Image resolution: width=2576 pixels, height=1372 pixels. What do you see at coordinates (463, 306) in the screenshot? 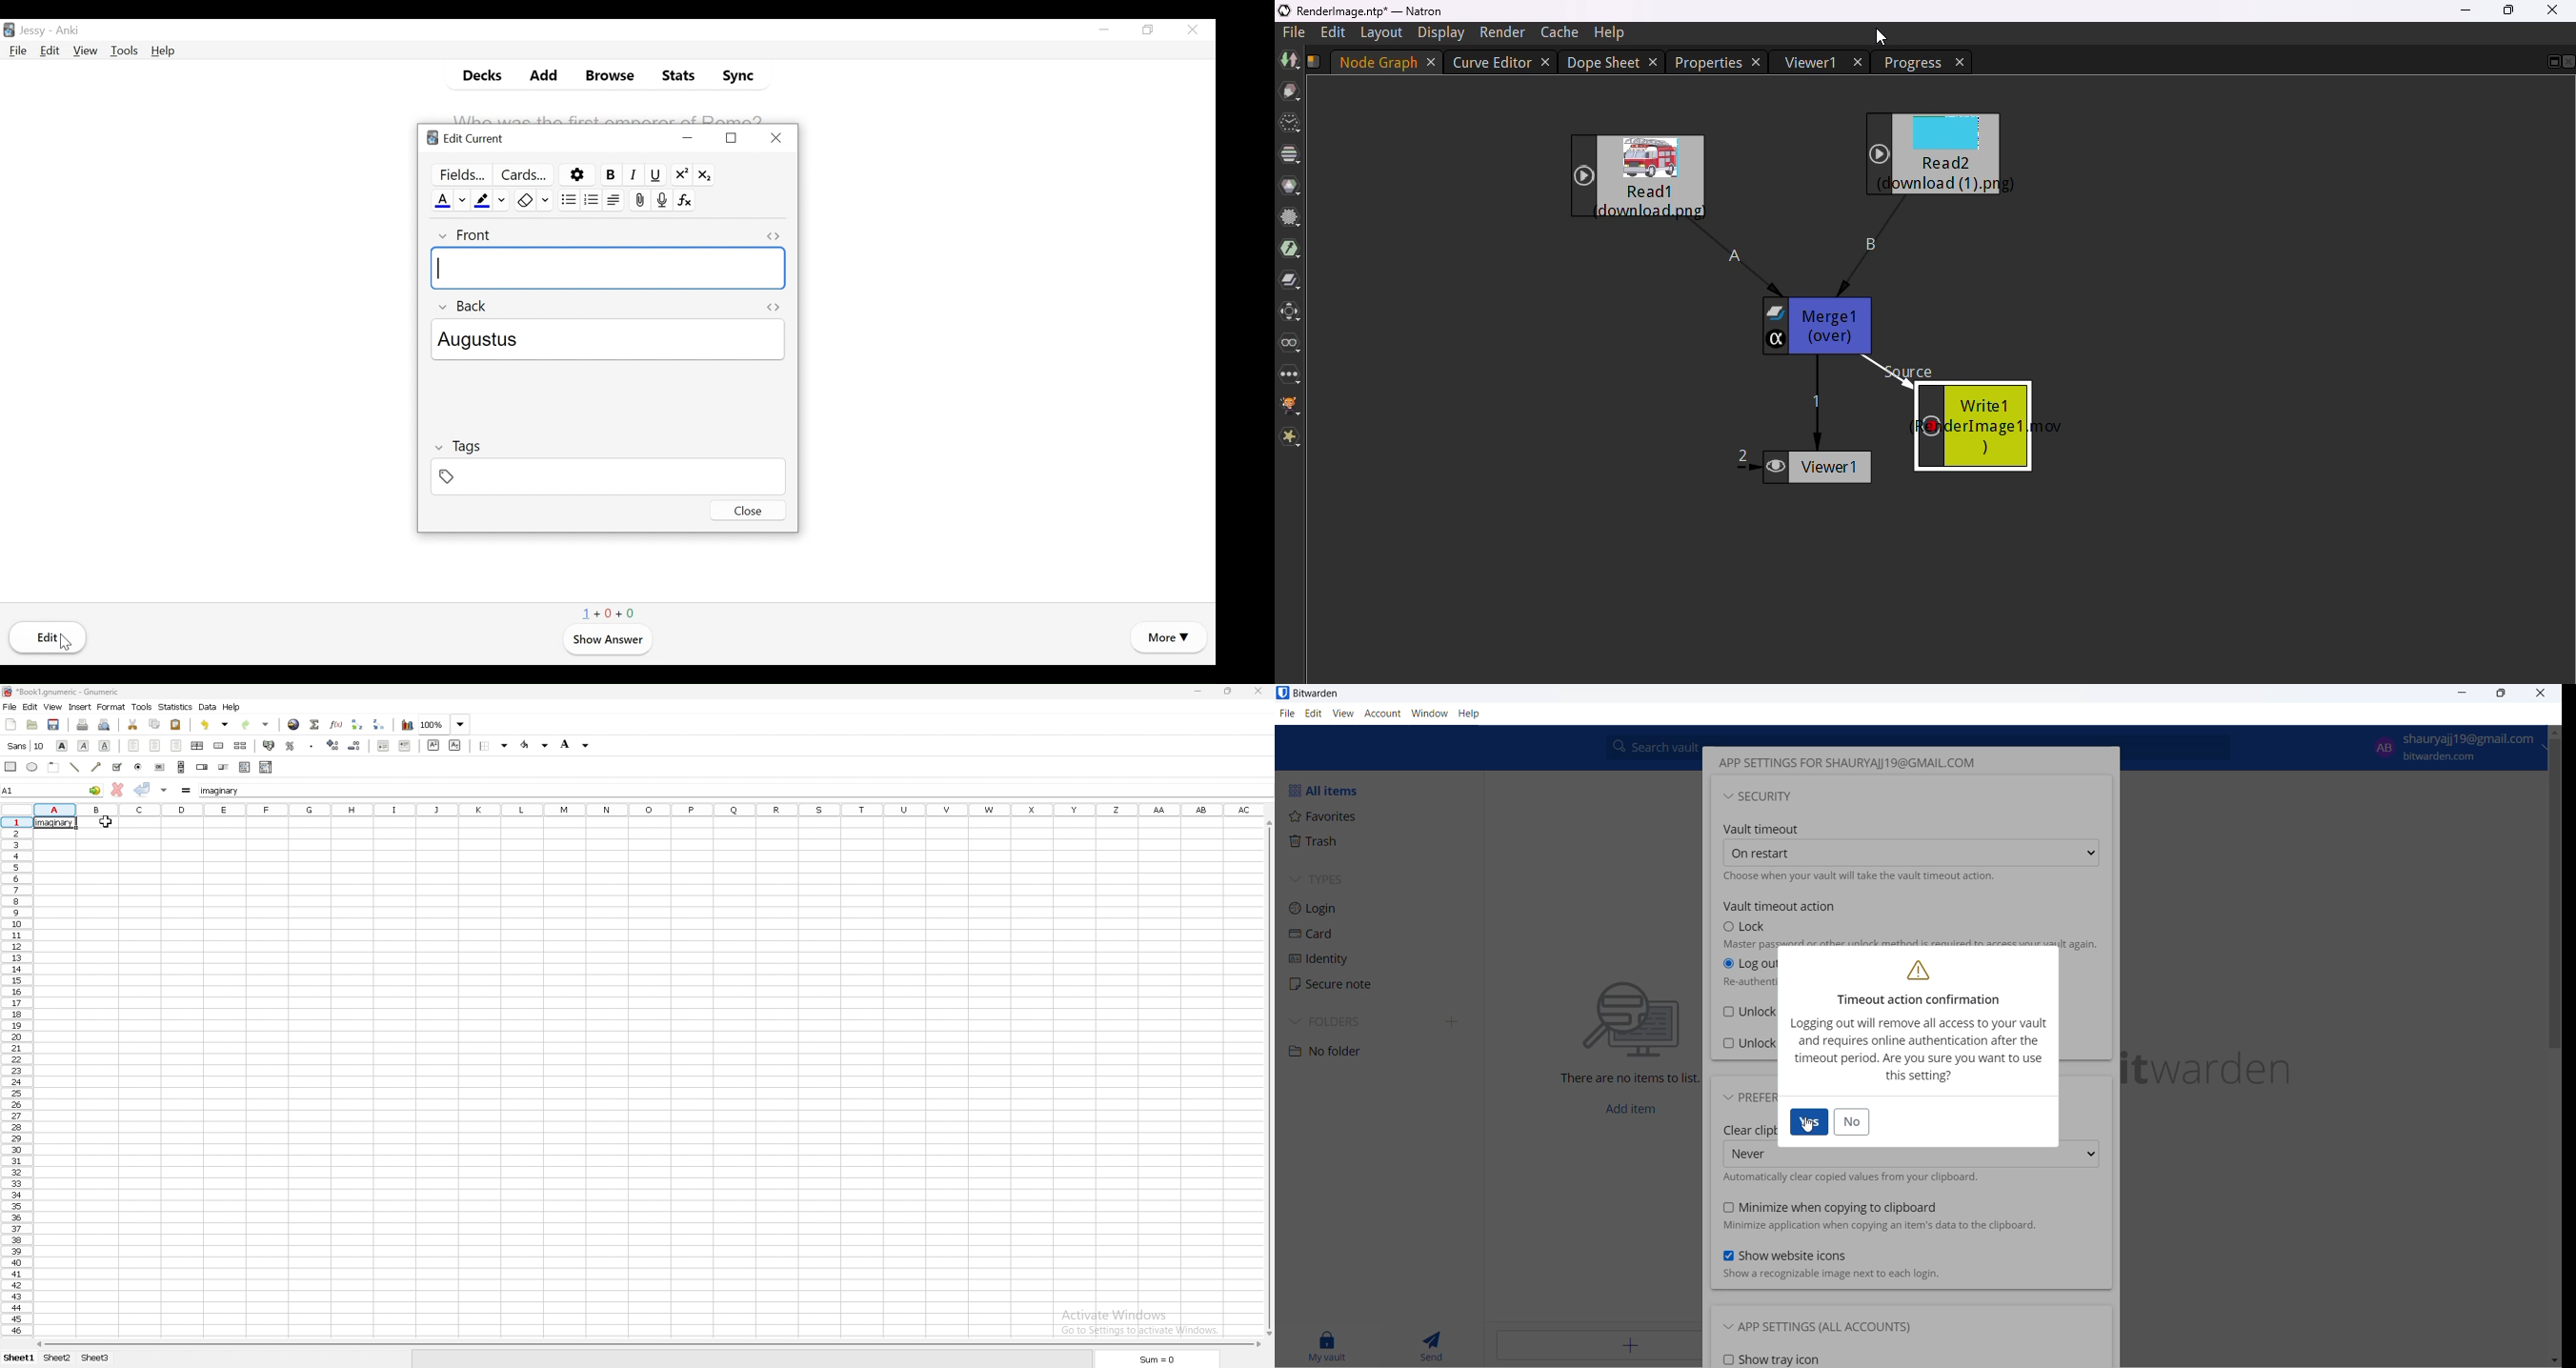
I see `Back` at bounding box center [463, 306].